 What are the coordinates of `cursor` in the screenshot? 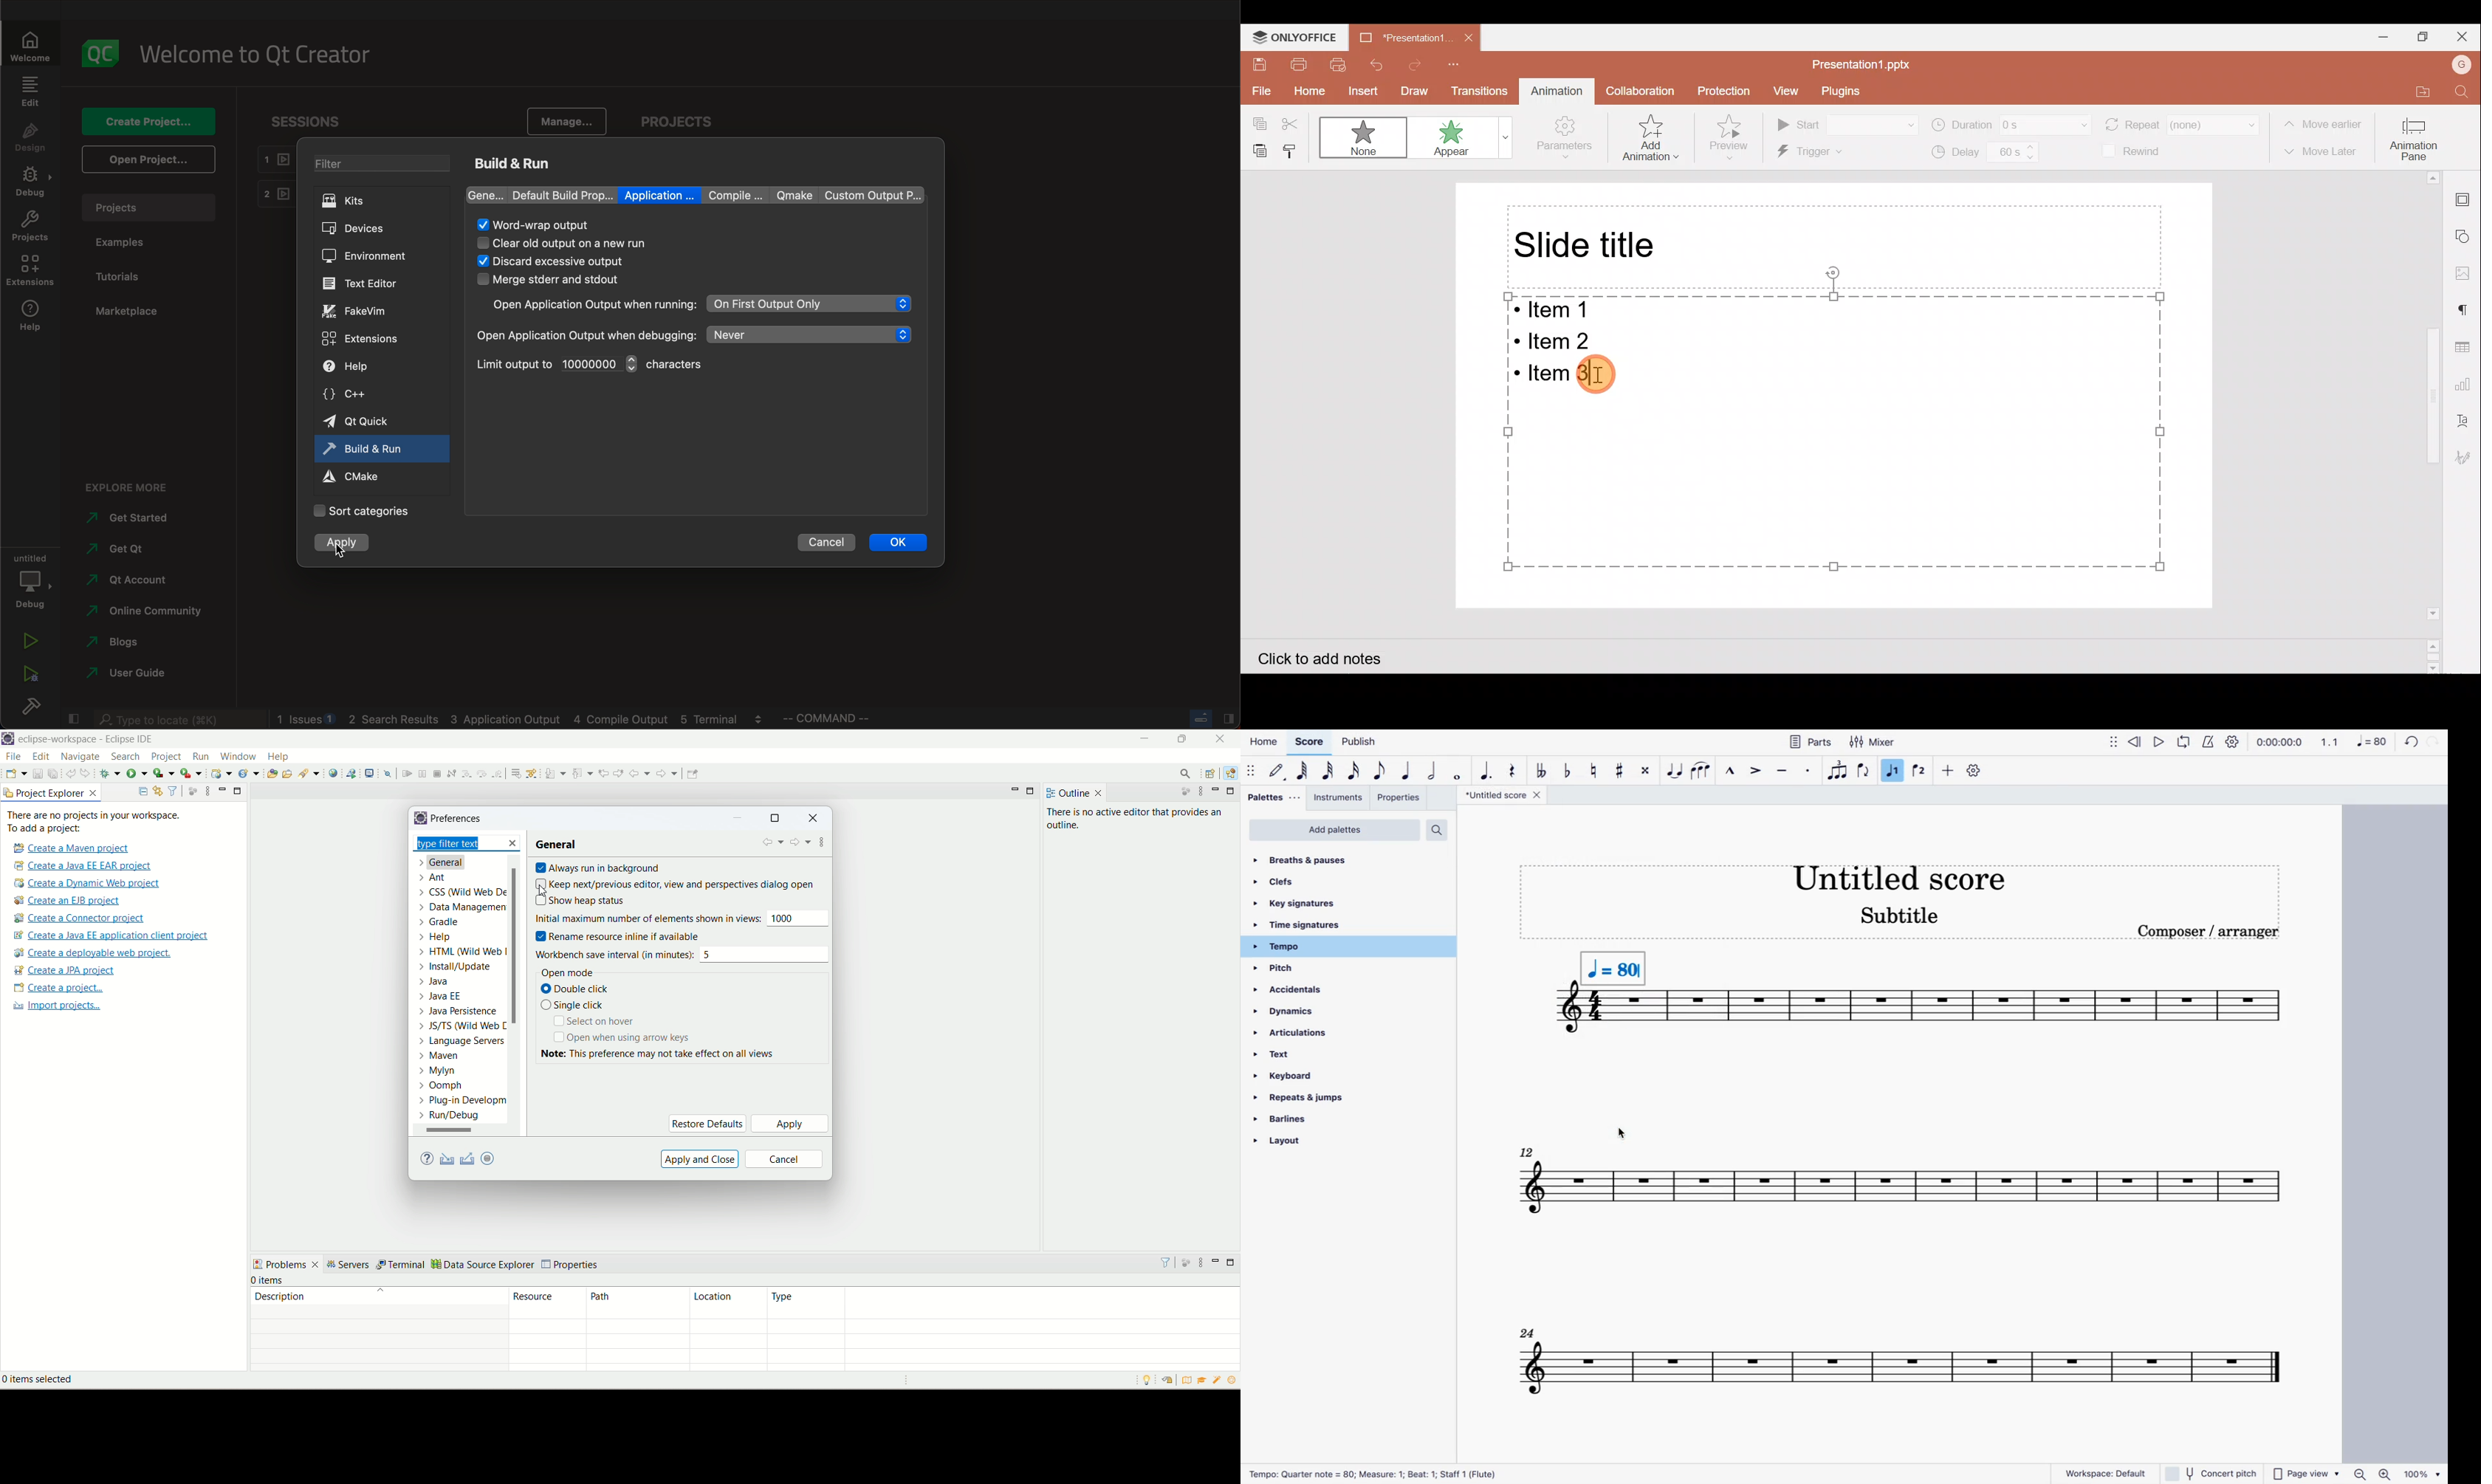 It's located at (1622, 1136).